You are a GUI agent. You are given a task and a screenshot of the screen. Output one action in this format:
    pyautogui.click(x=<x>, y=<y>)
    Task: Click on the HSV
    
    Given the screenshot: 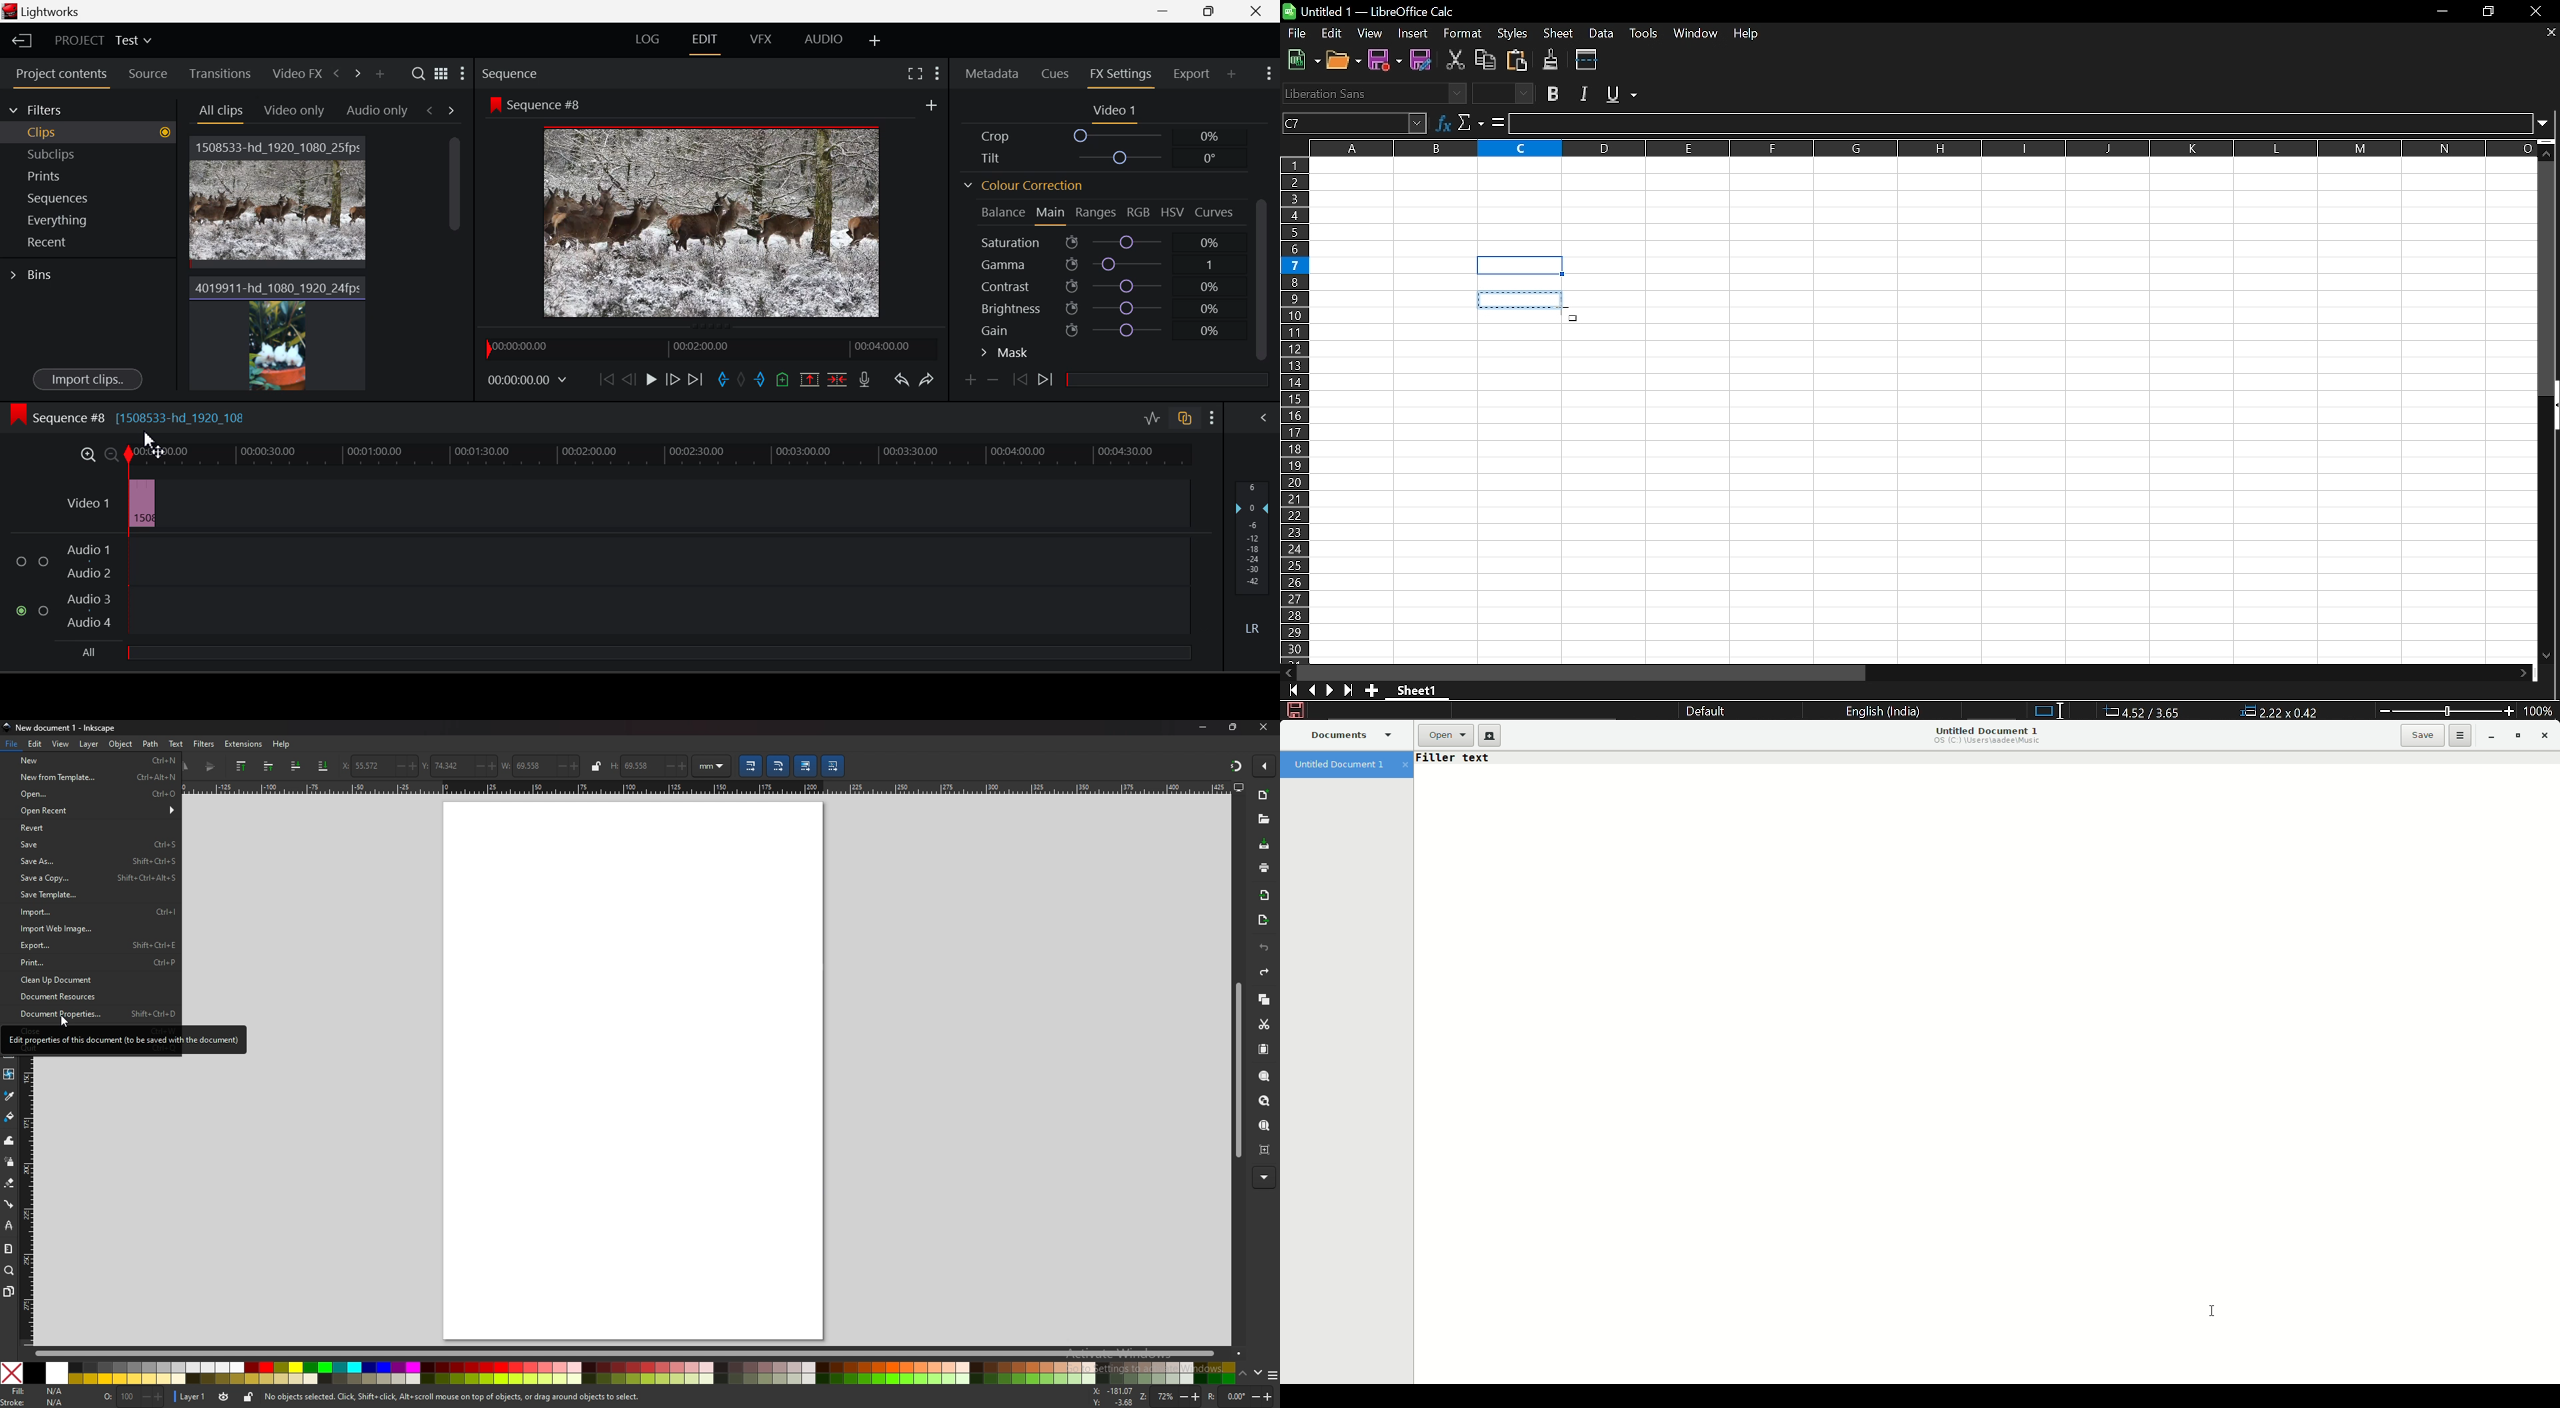 What is the action you would take?
    pyautogui.click(x=1173, y=213)
    